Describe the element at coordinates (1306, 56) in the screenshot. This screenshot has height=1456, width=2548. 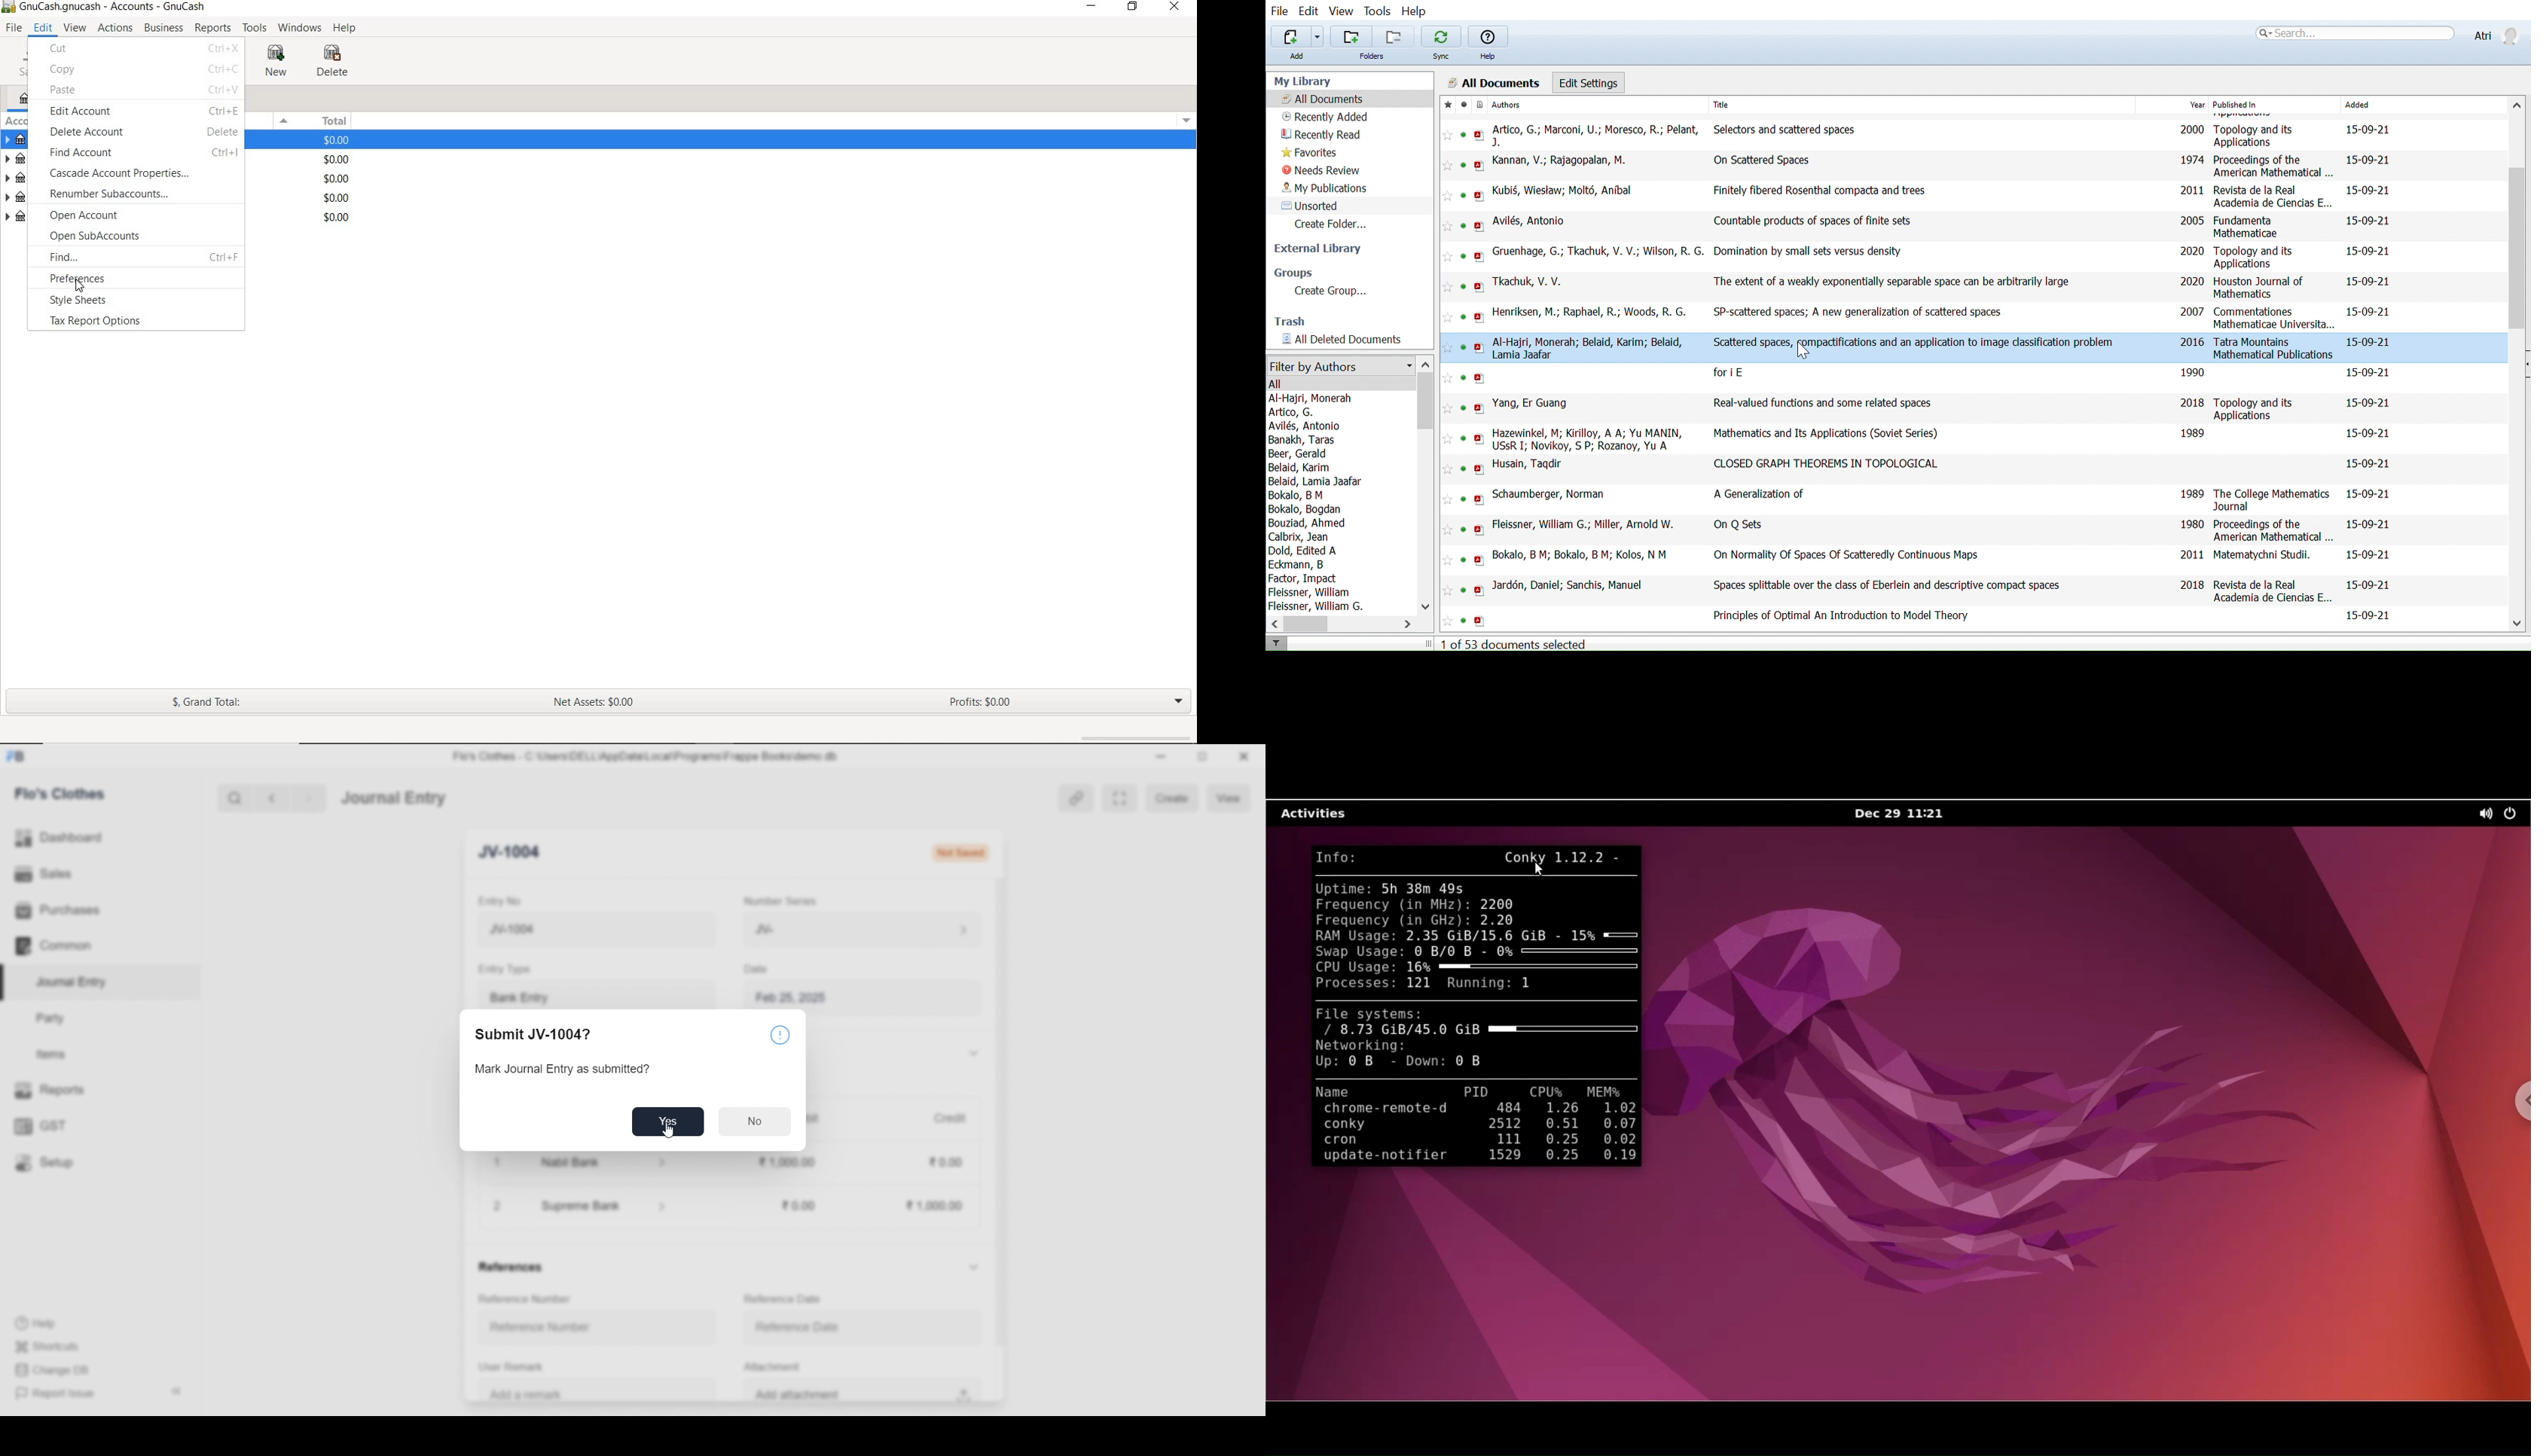
I see `add` at that location.